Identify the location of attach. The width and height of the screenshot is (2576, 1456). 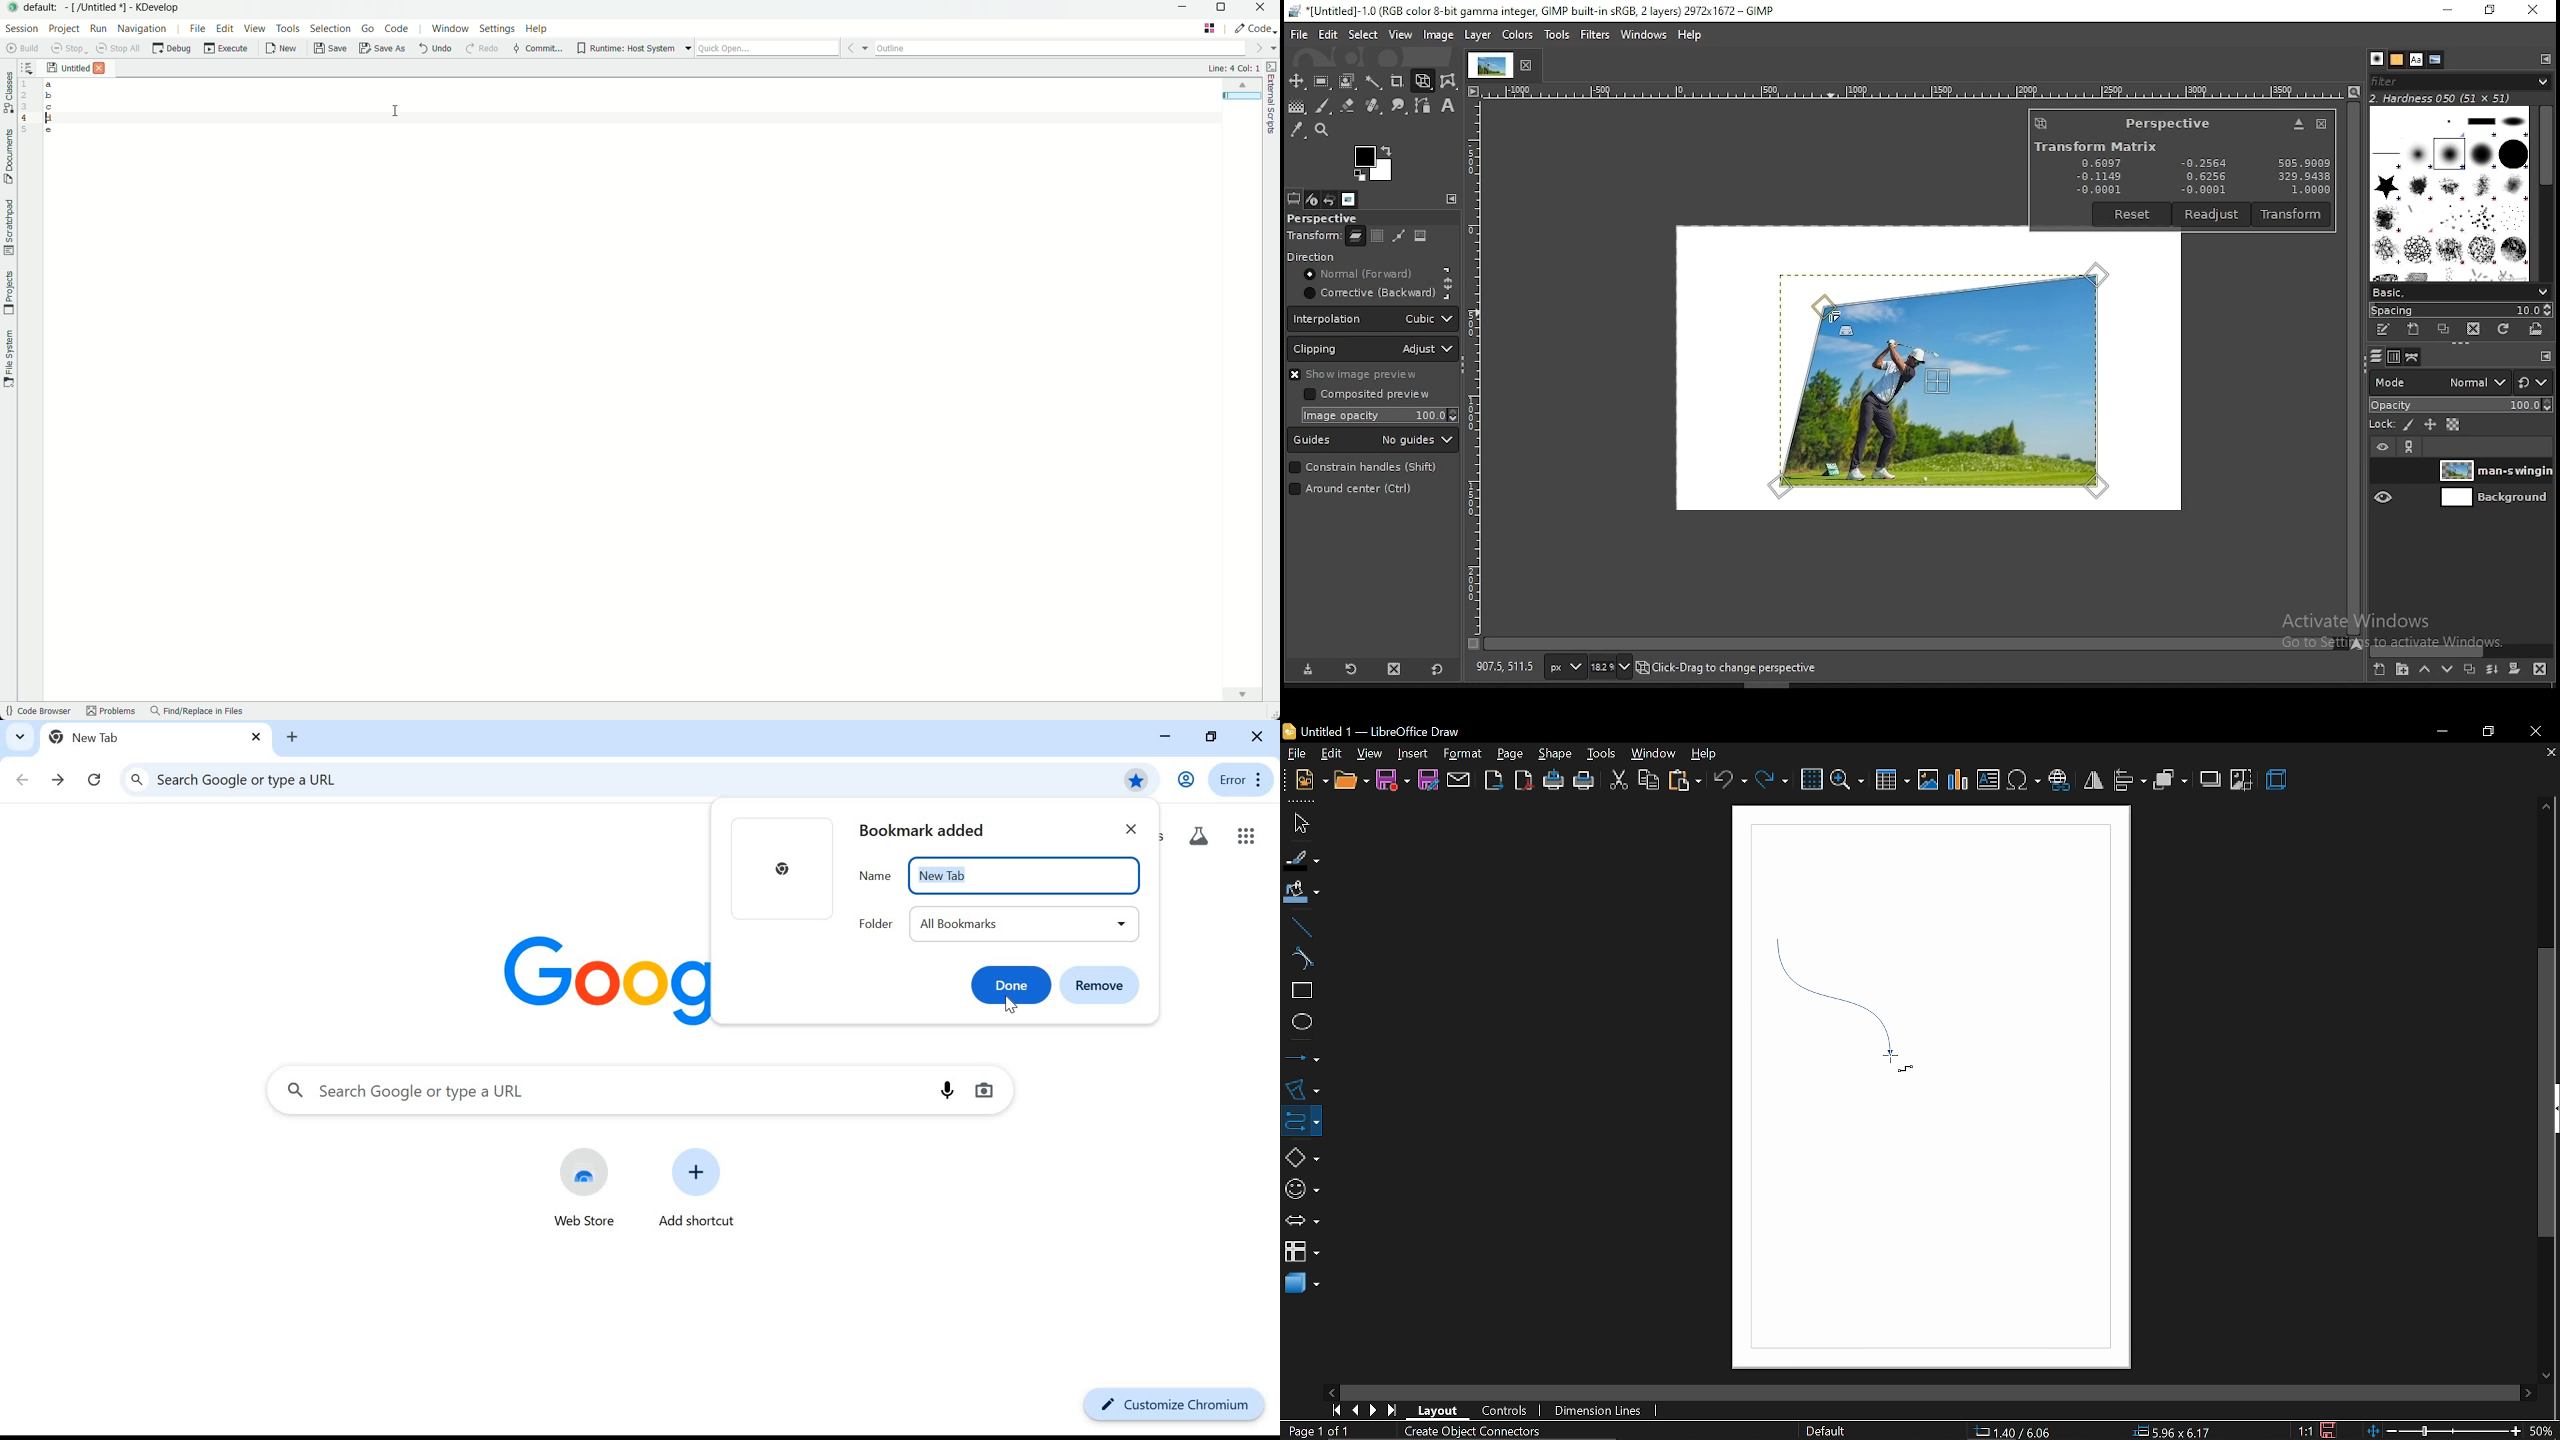
(1458, 780).